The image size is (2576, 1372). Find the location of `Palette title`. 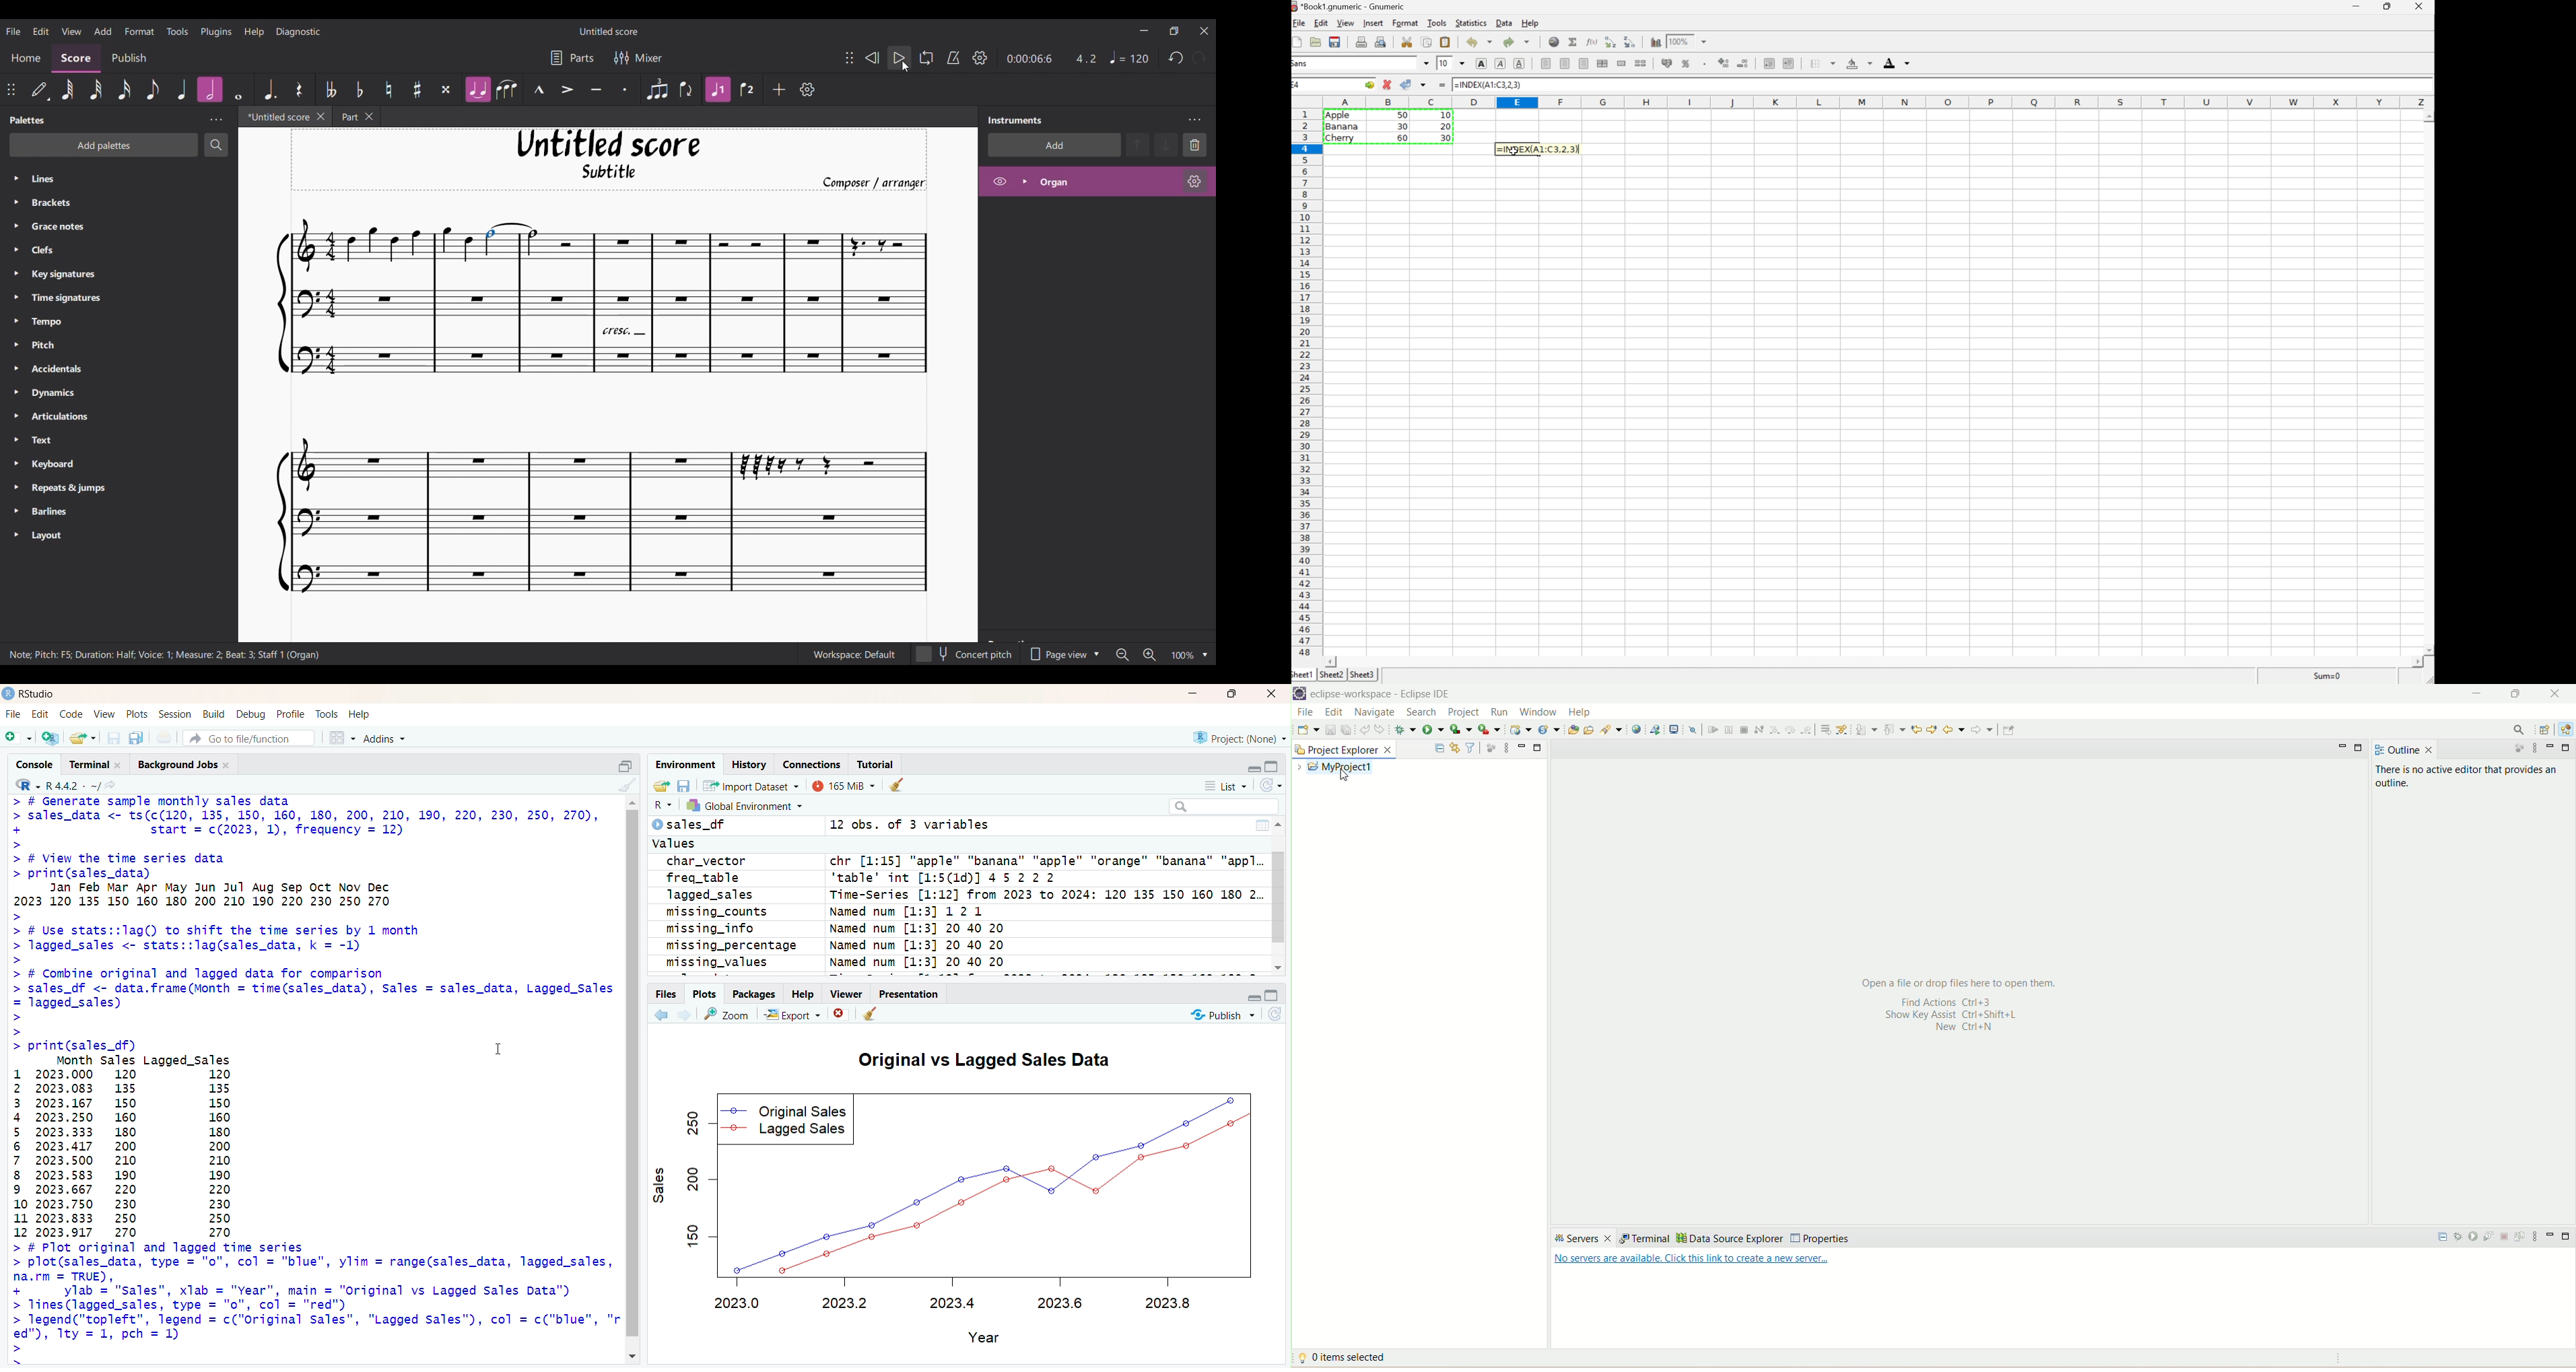

Palette title is located at coordinates (28, 120).